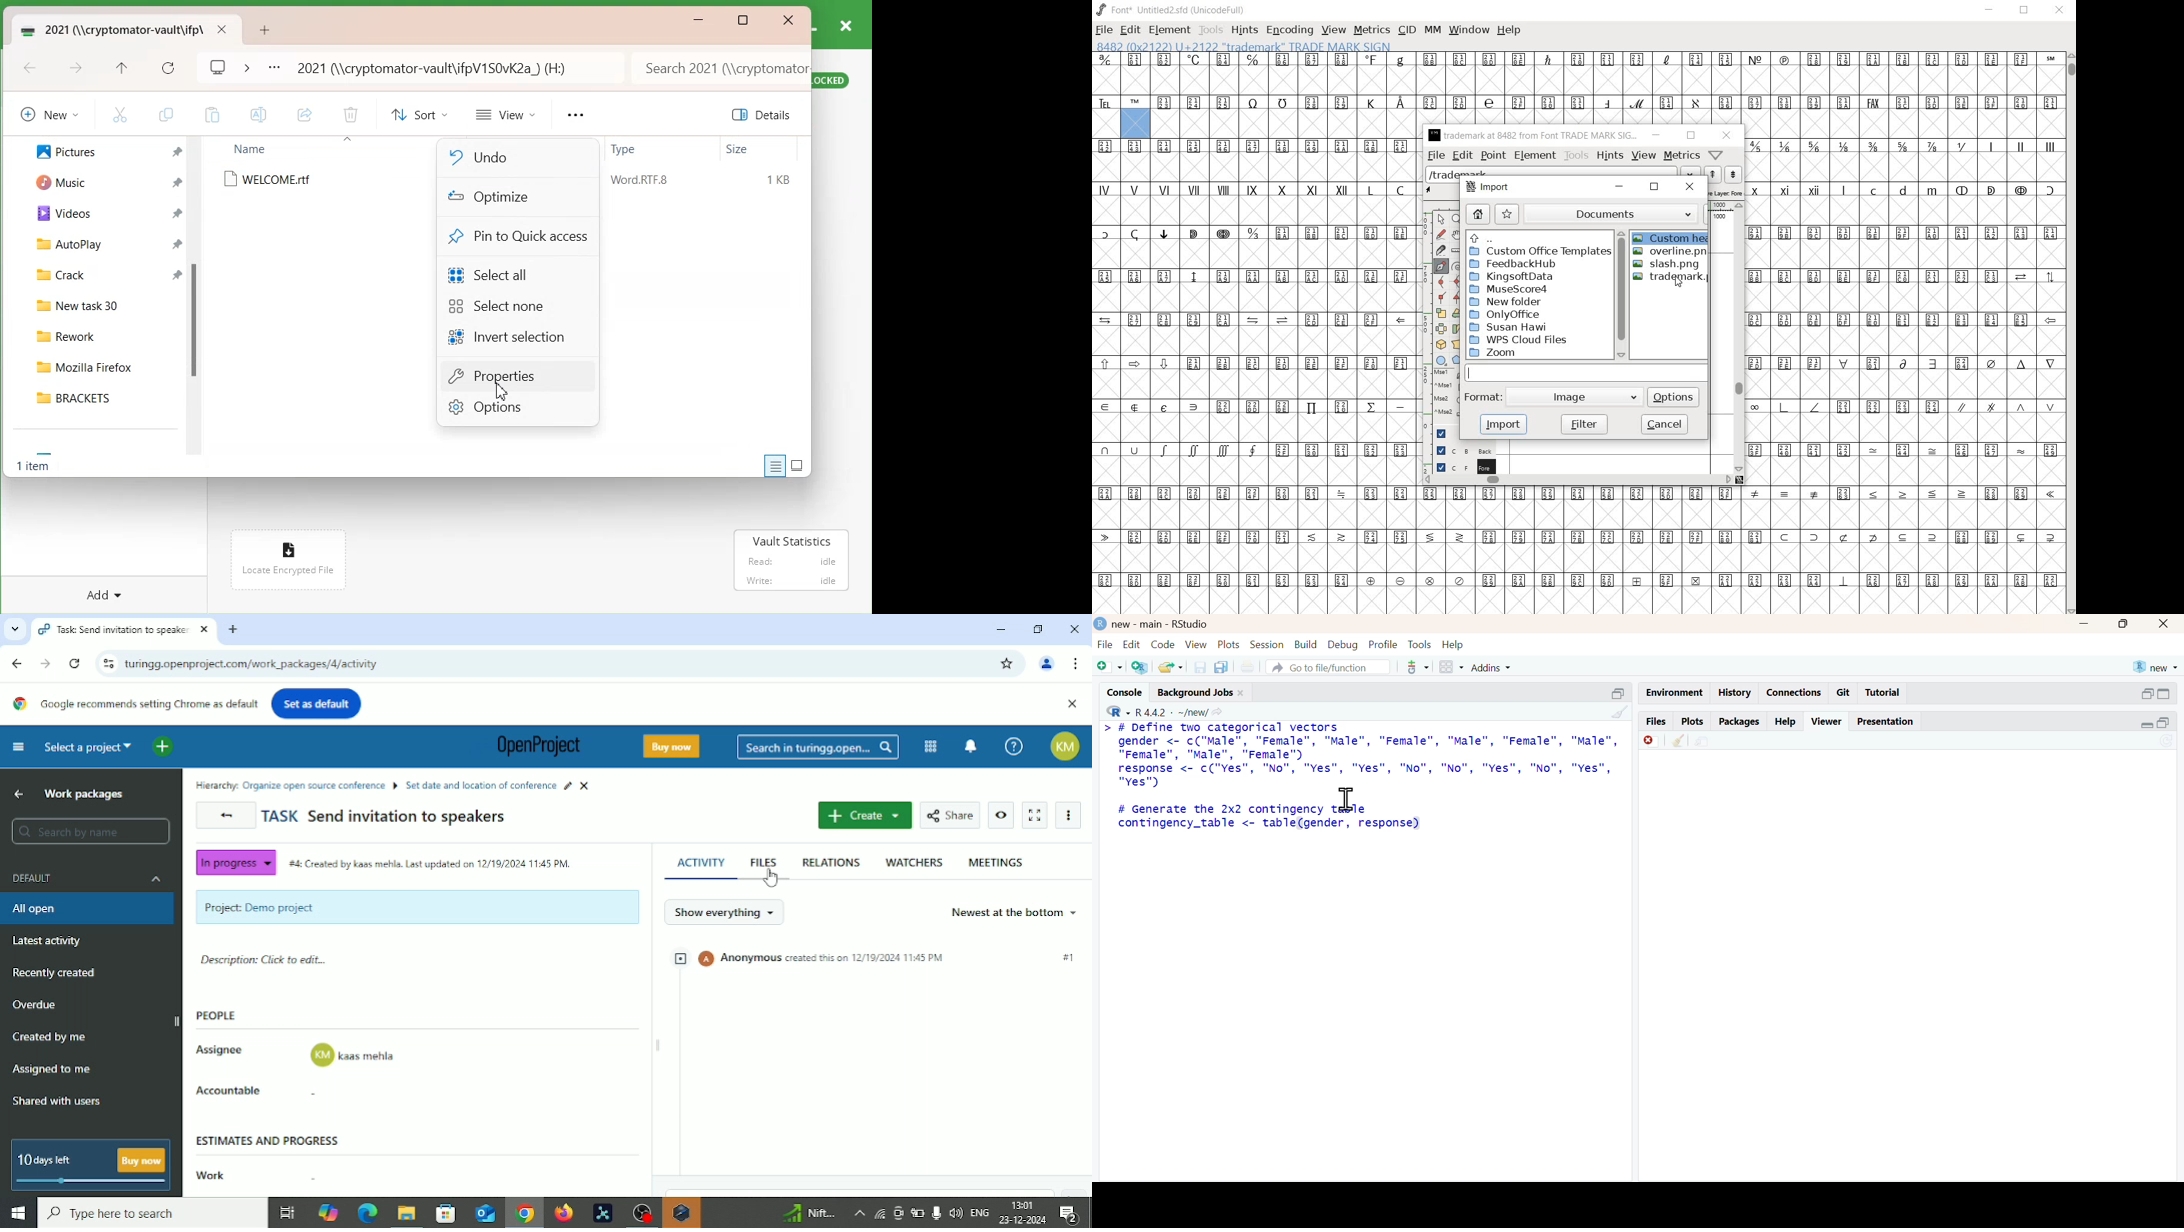  I want to click on Refresh, so click(169, 68).